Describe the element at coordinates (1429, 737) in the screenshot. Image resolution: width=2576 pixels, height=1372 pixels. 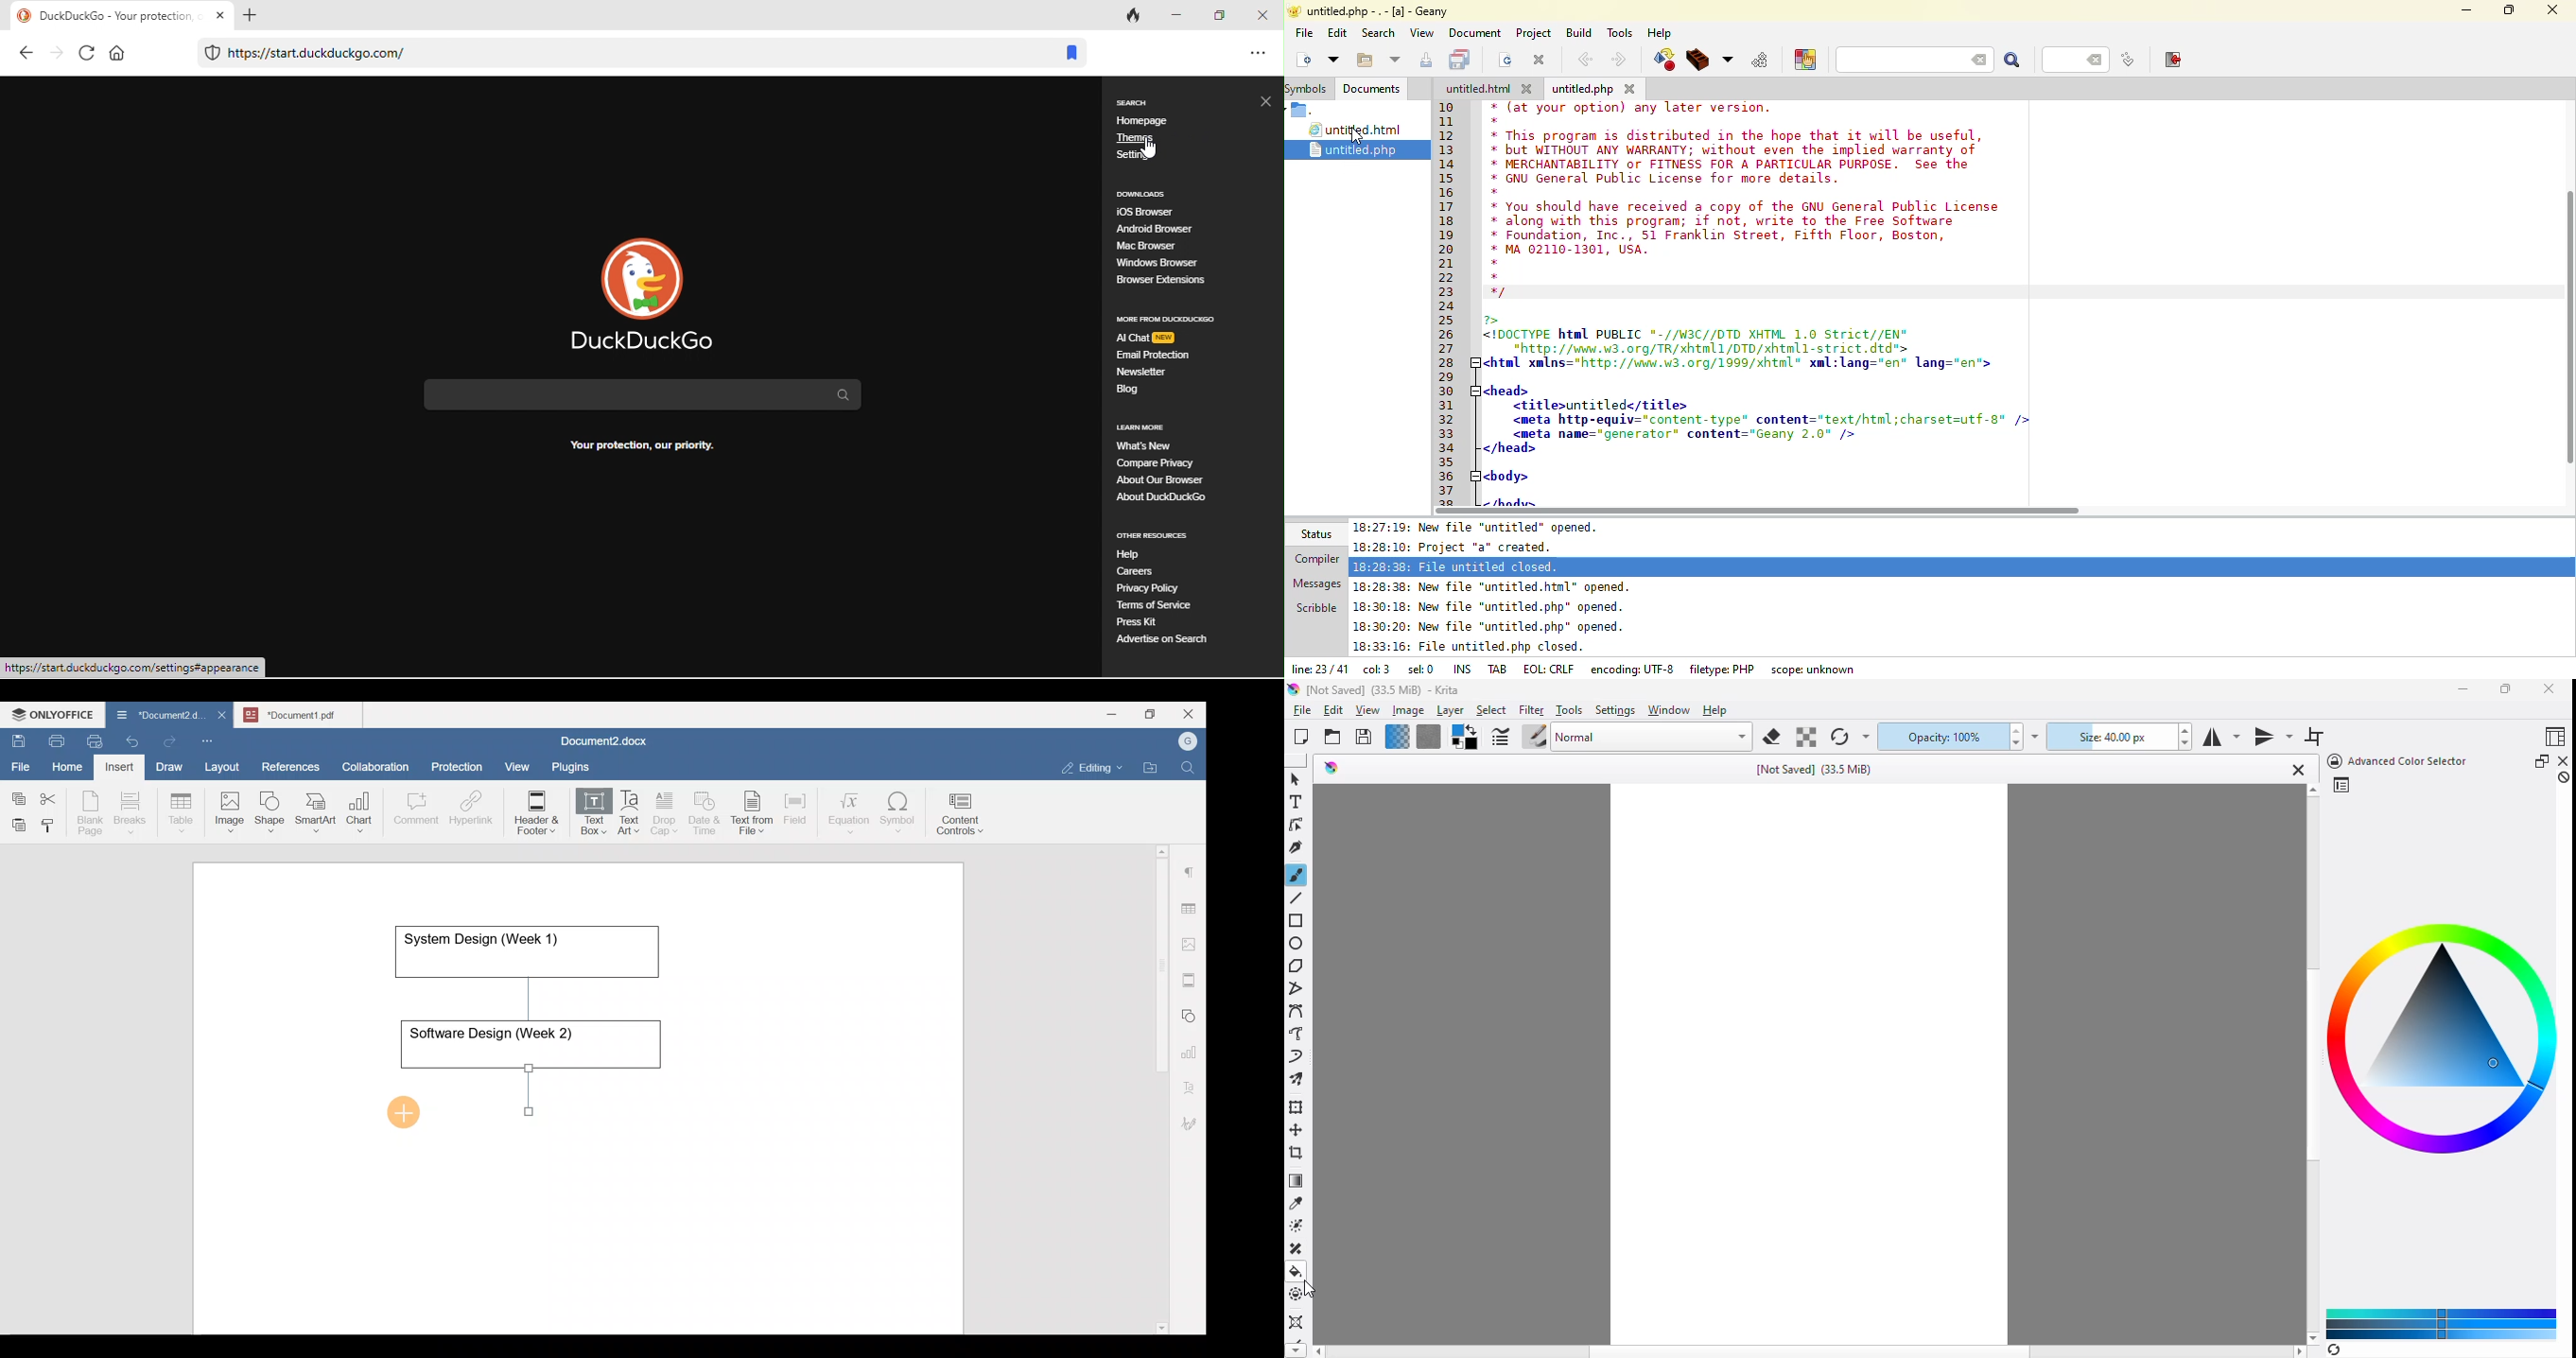
I see `fill patterns` at that location.